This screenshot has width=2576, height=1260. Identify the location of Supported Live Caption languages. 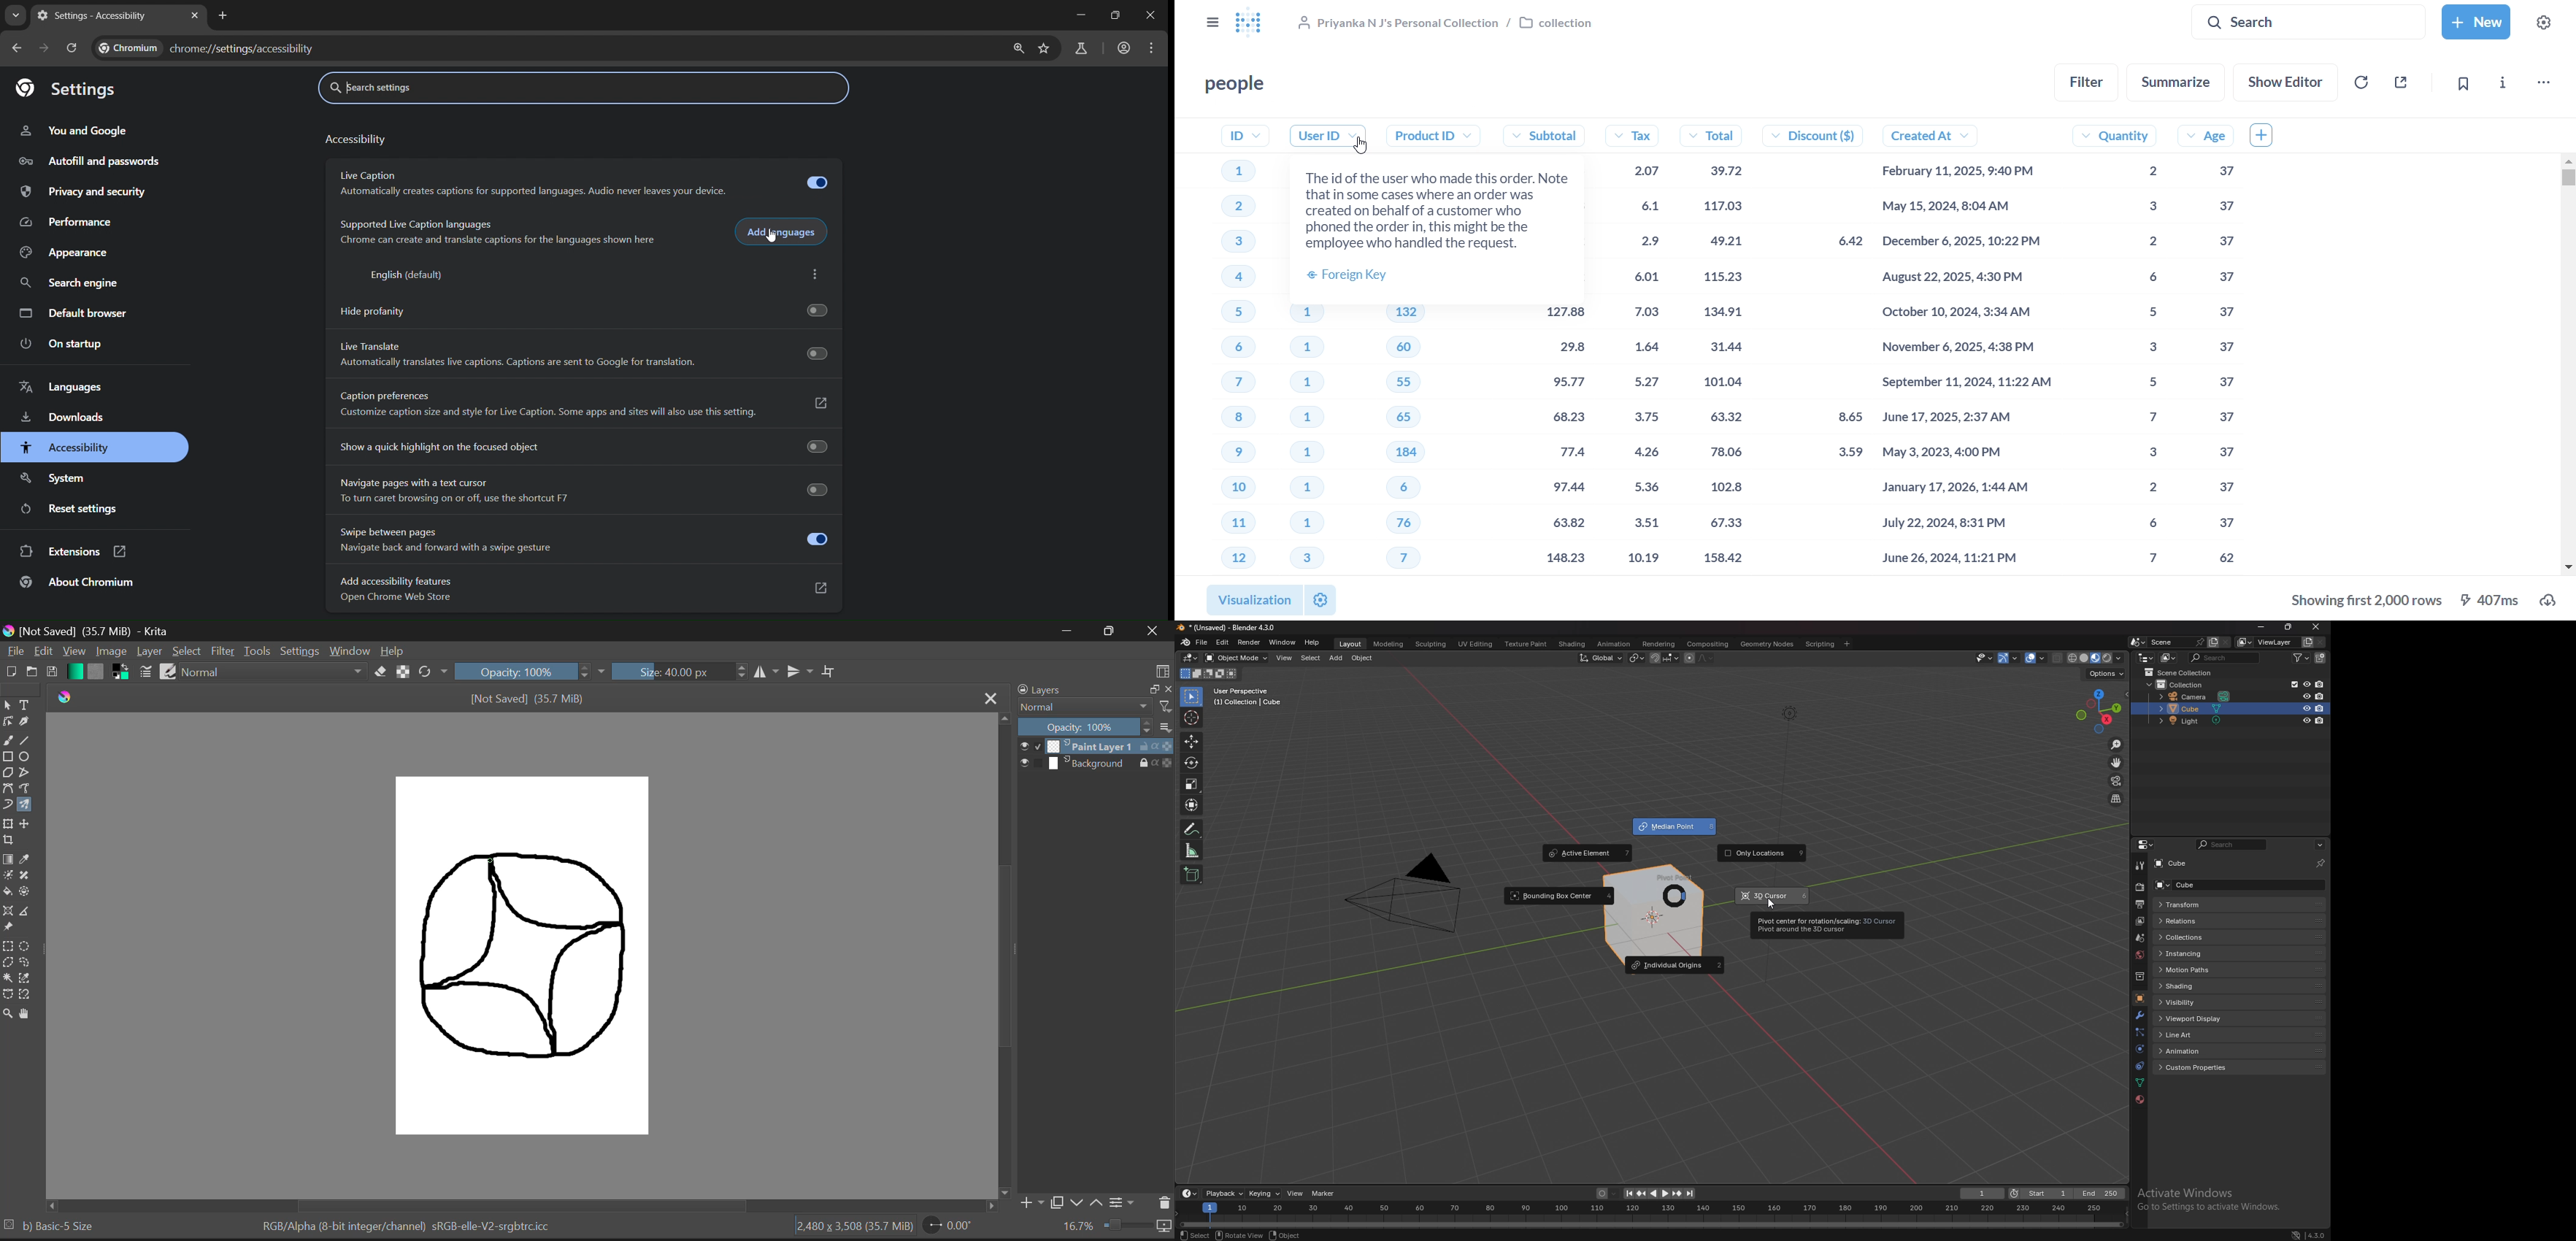
(418, 223).